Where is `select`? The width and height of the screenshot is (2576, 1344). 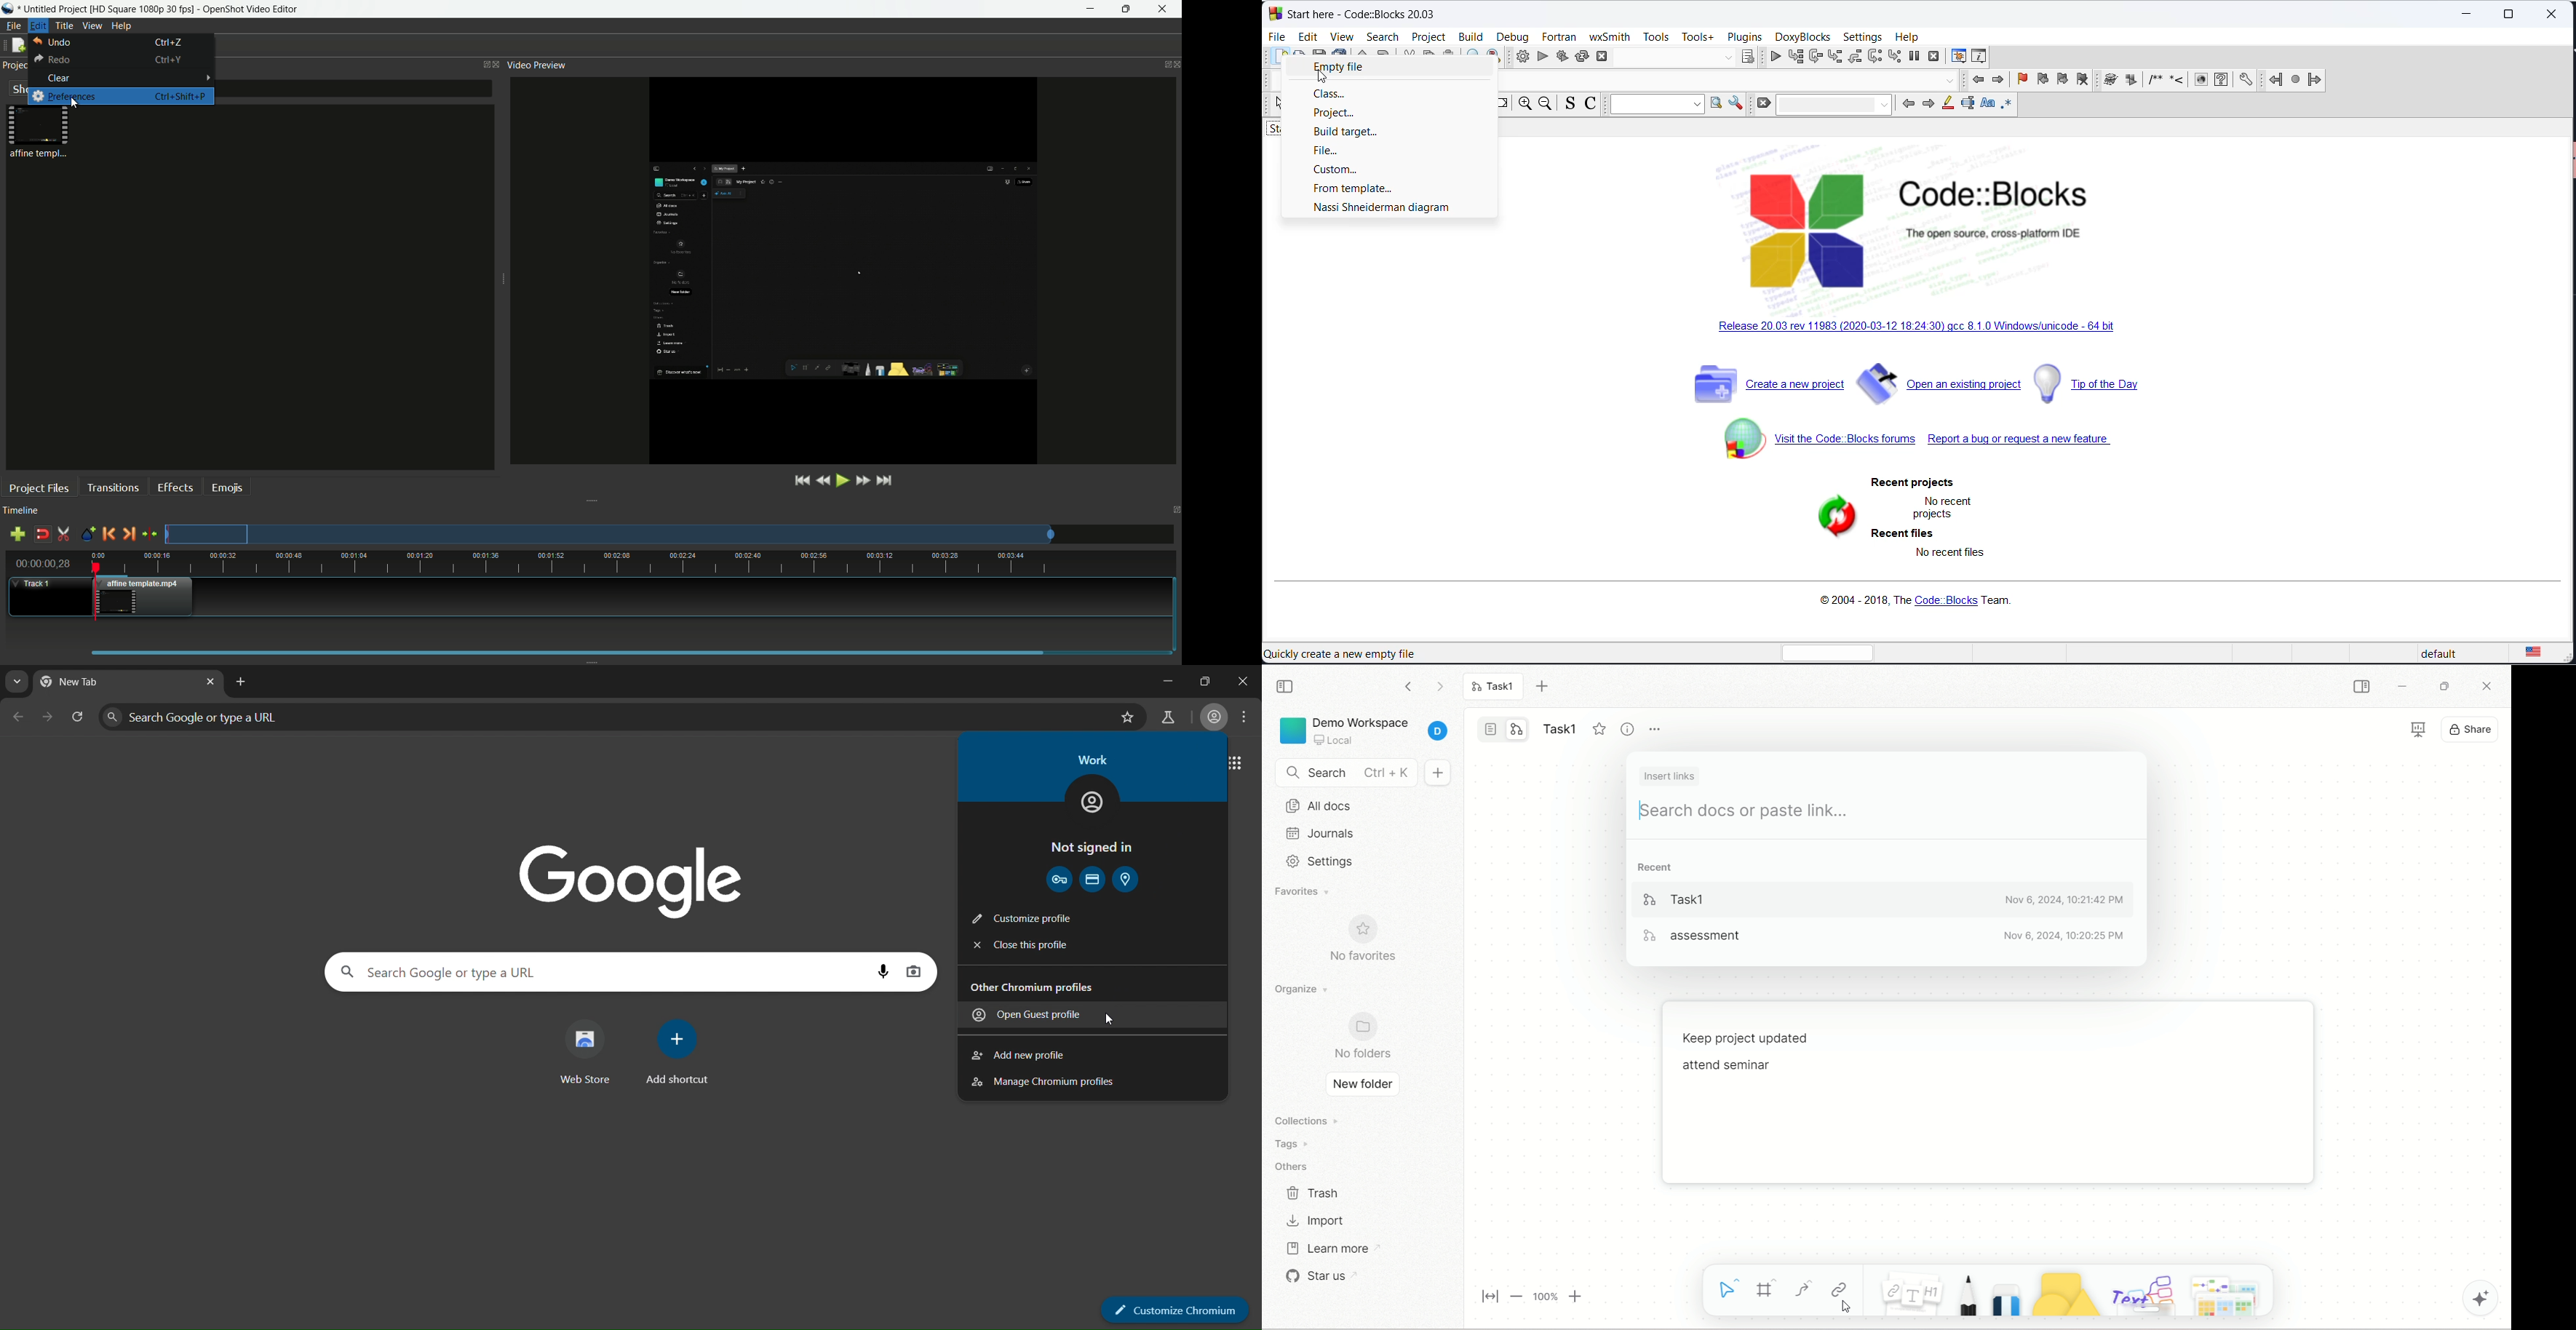
select is located at coordinates (1724, 1290).